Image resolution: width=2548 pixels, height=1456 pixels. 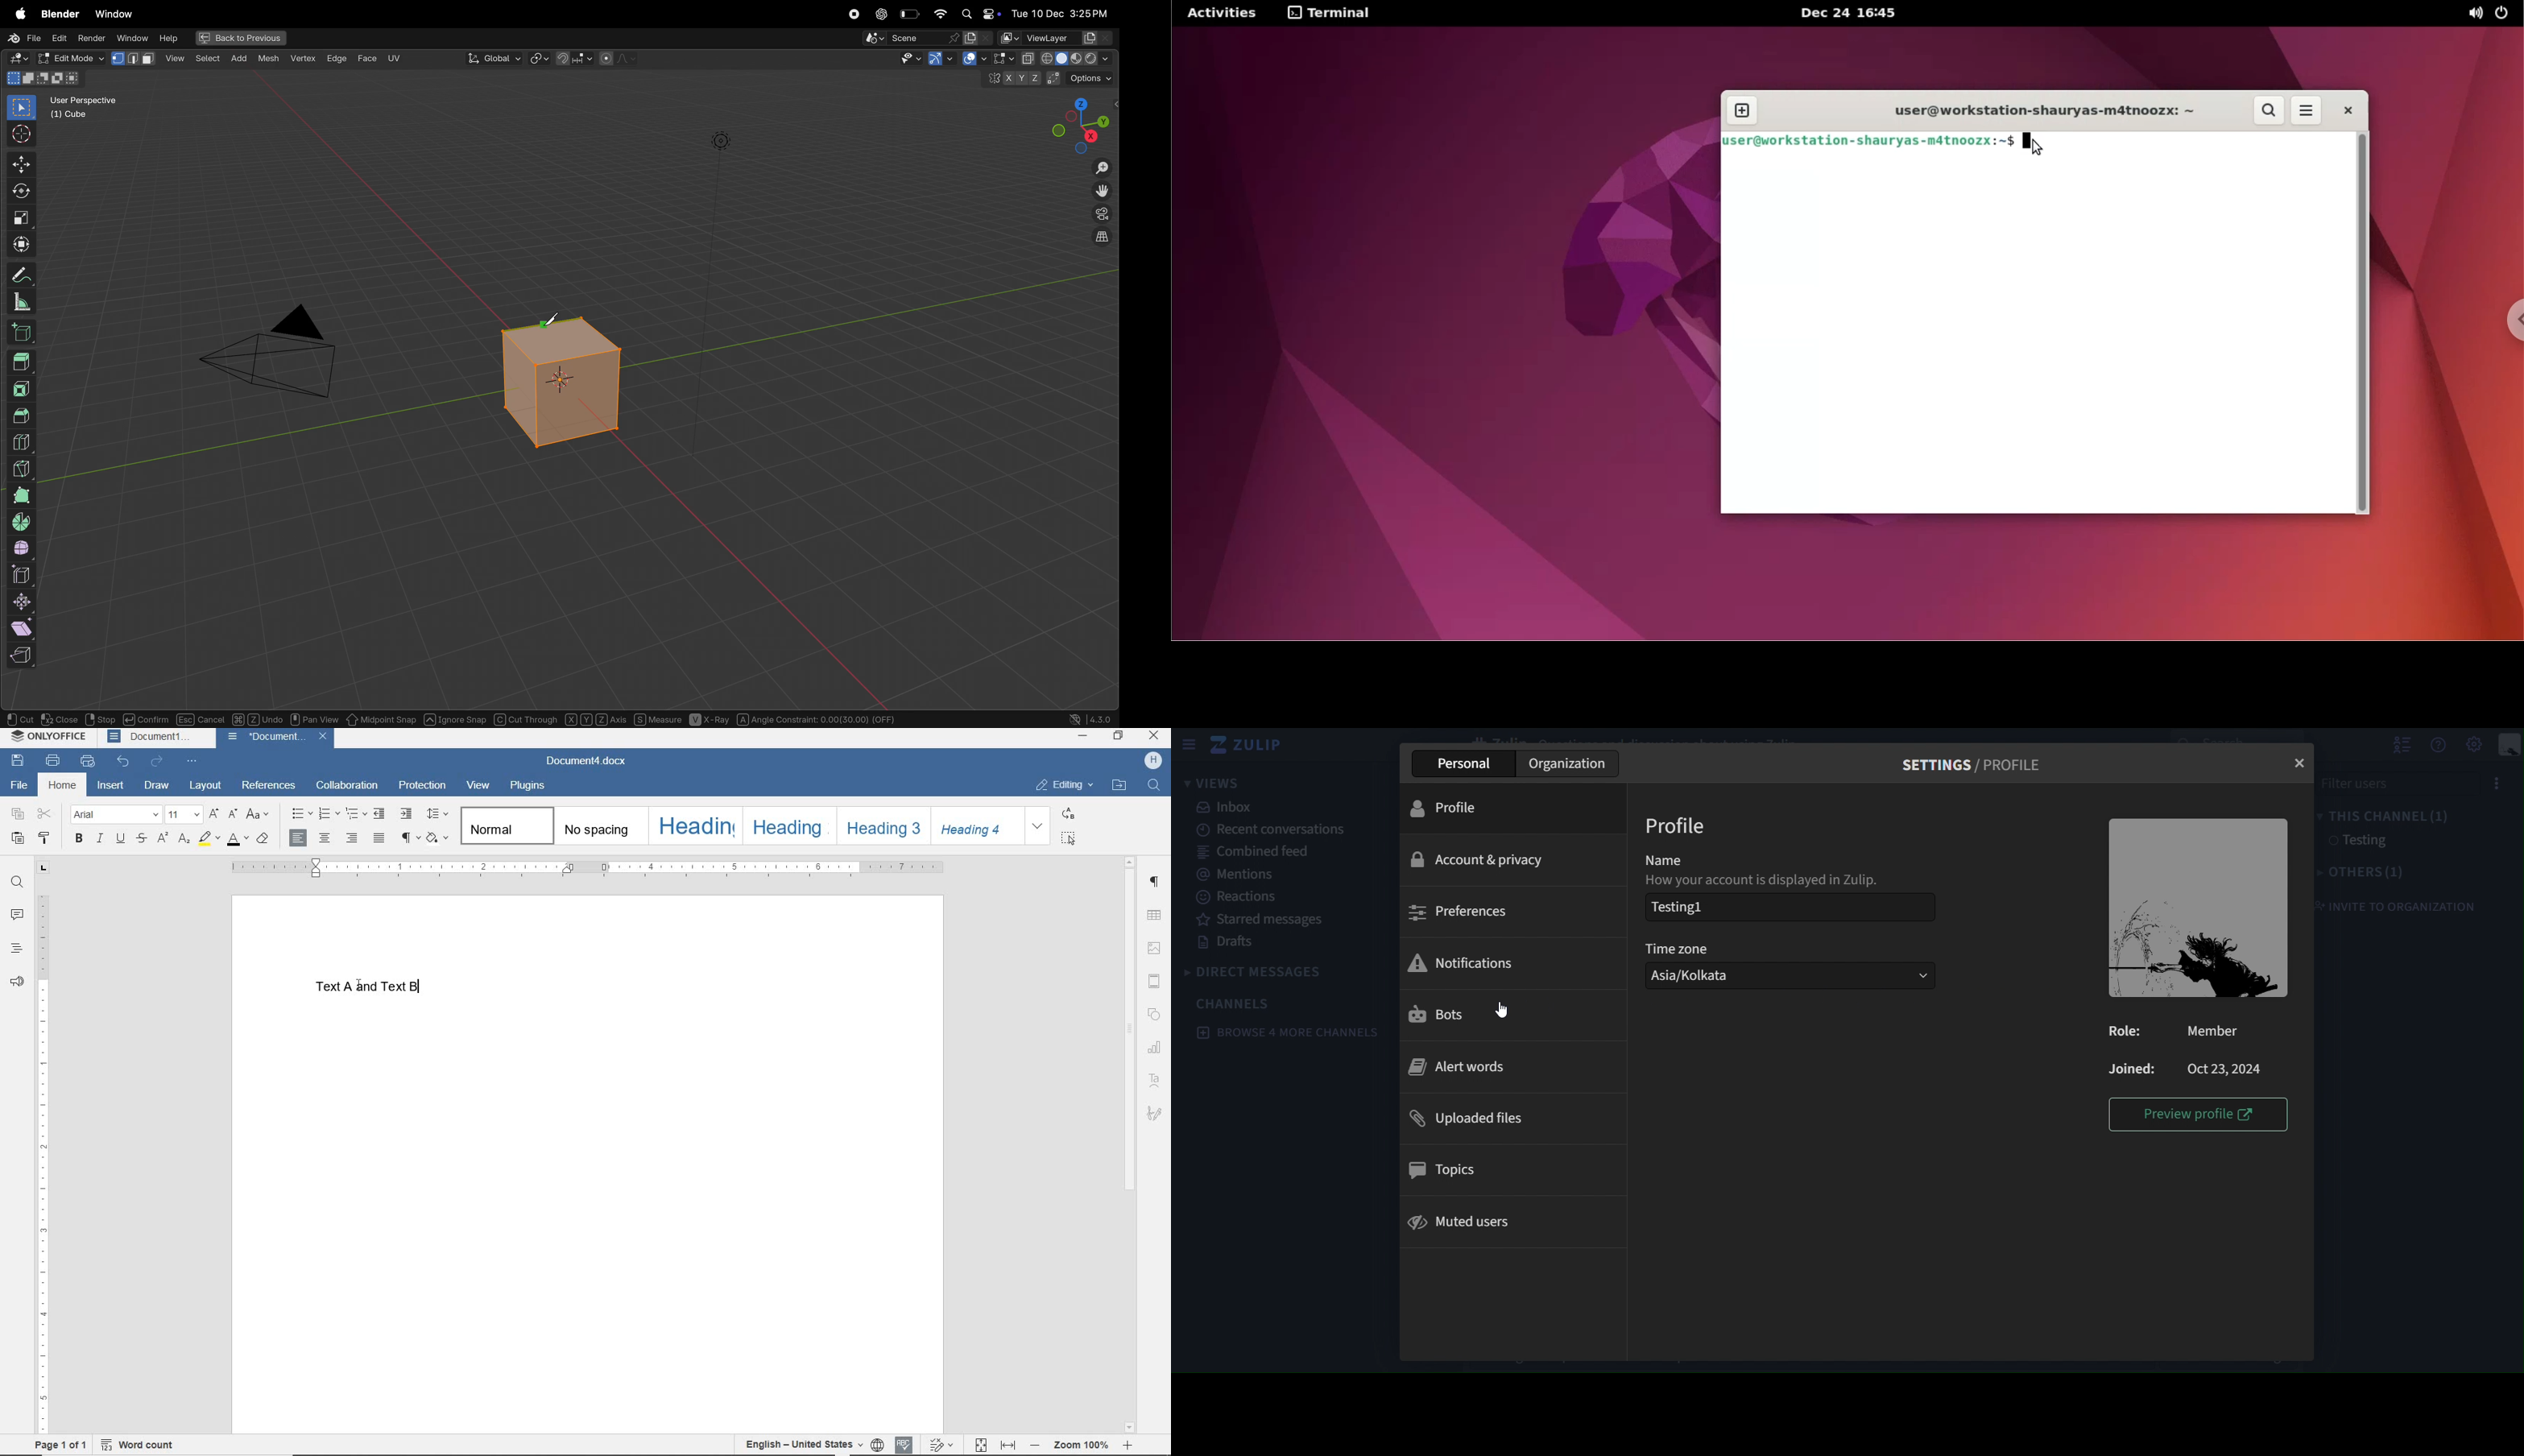 I want to click on notifications, so click(x=1479, y=961).